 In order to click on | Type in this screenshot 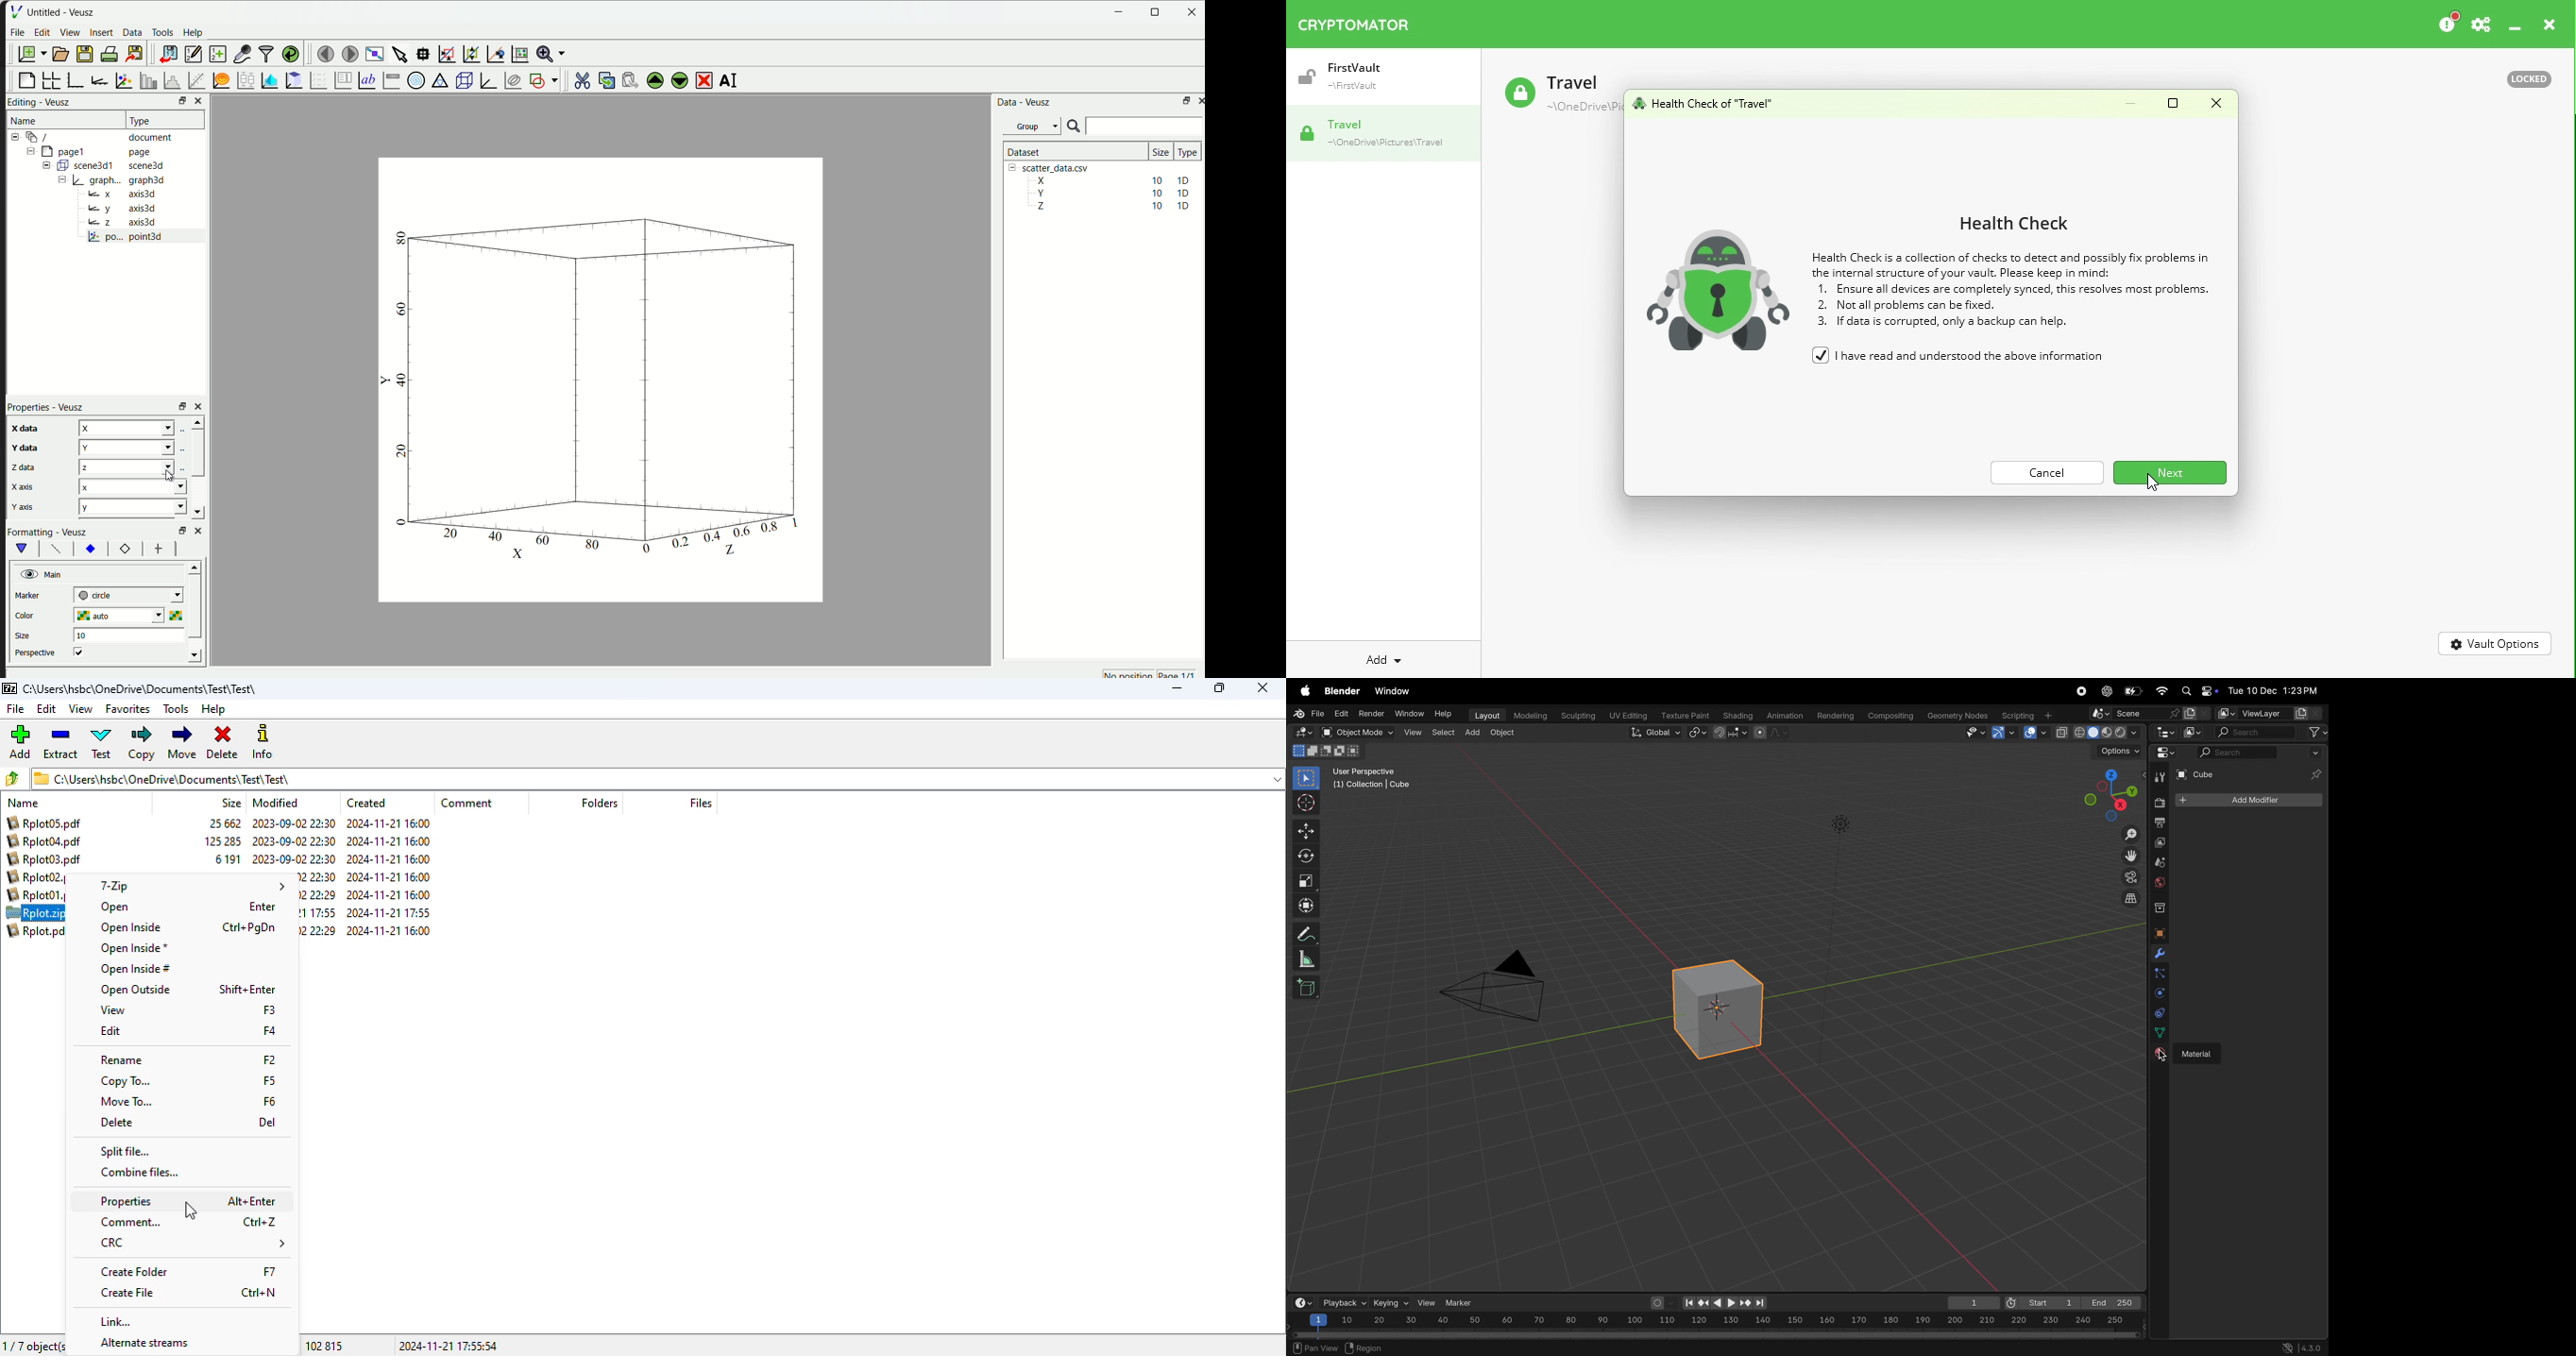, I will do `click(1186, 152)`.